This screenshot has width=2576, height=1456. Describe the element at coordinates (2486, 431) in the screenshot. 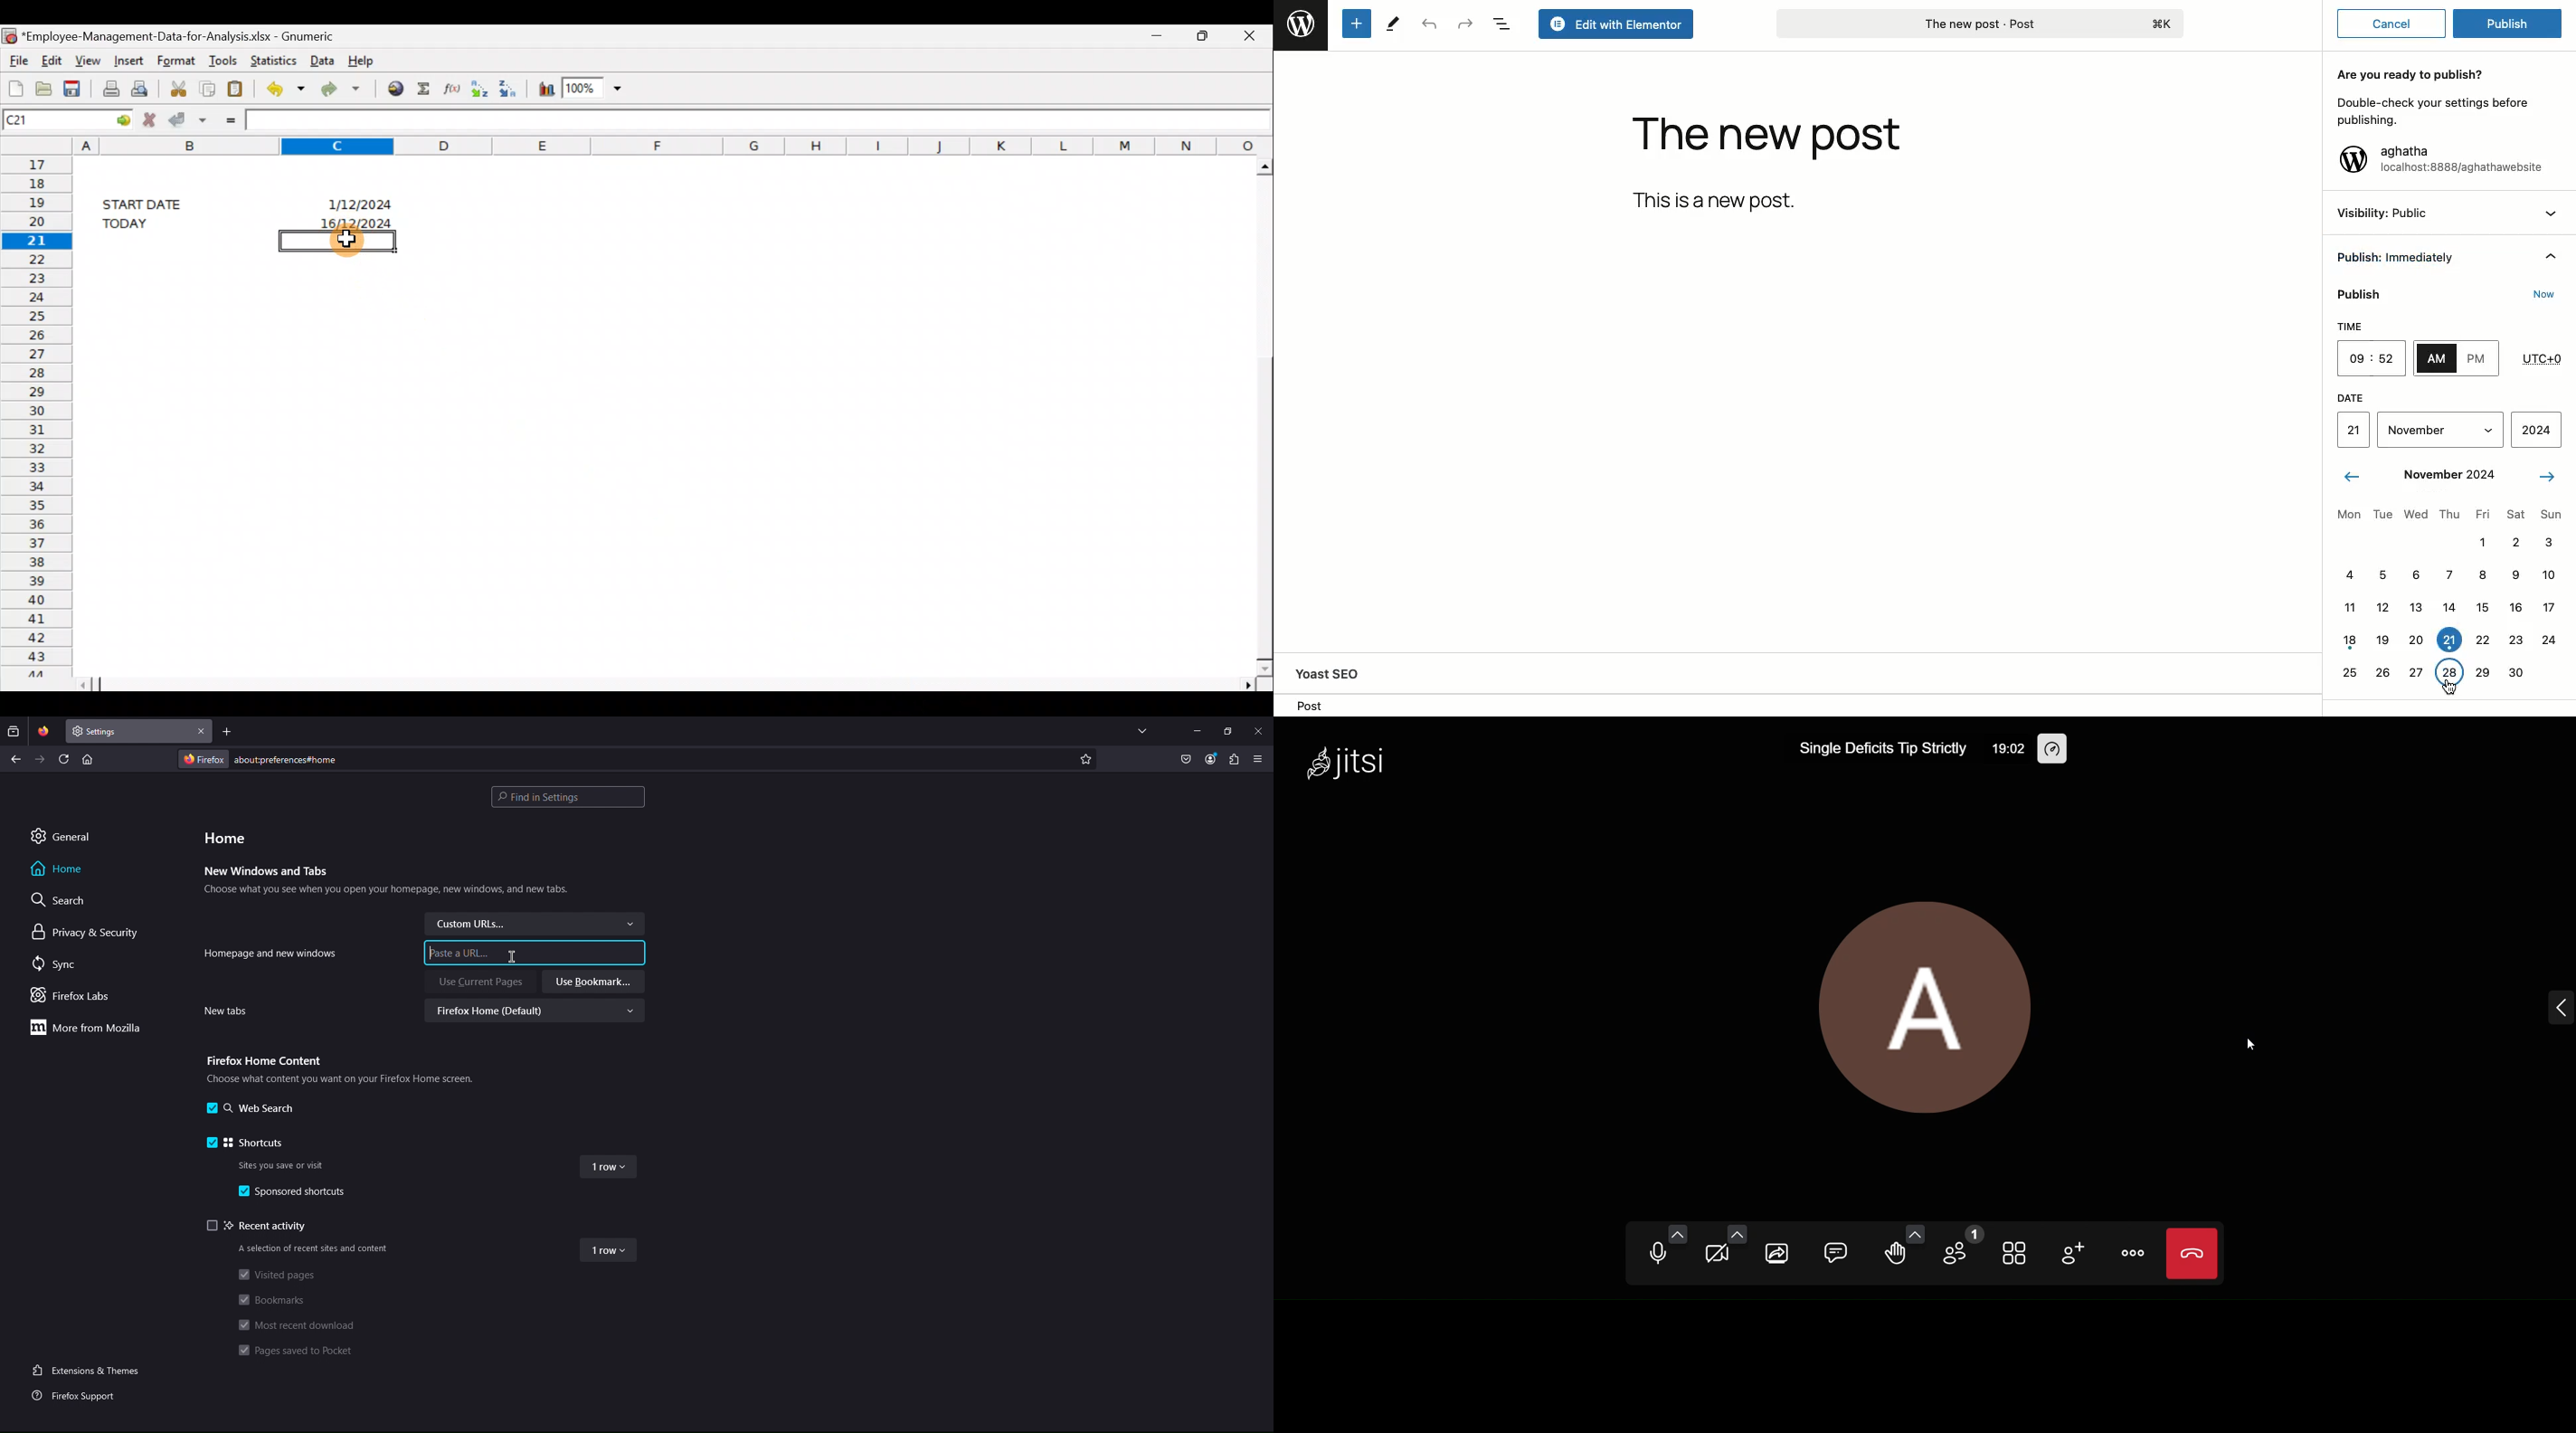

I see `Expand` at that location.